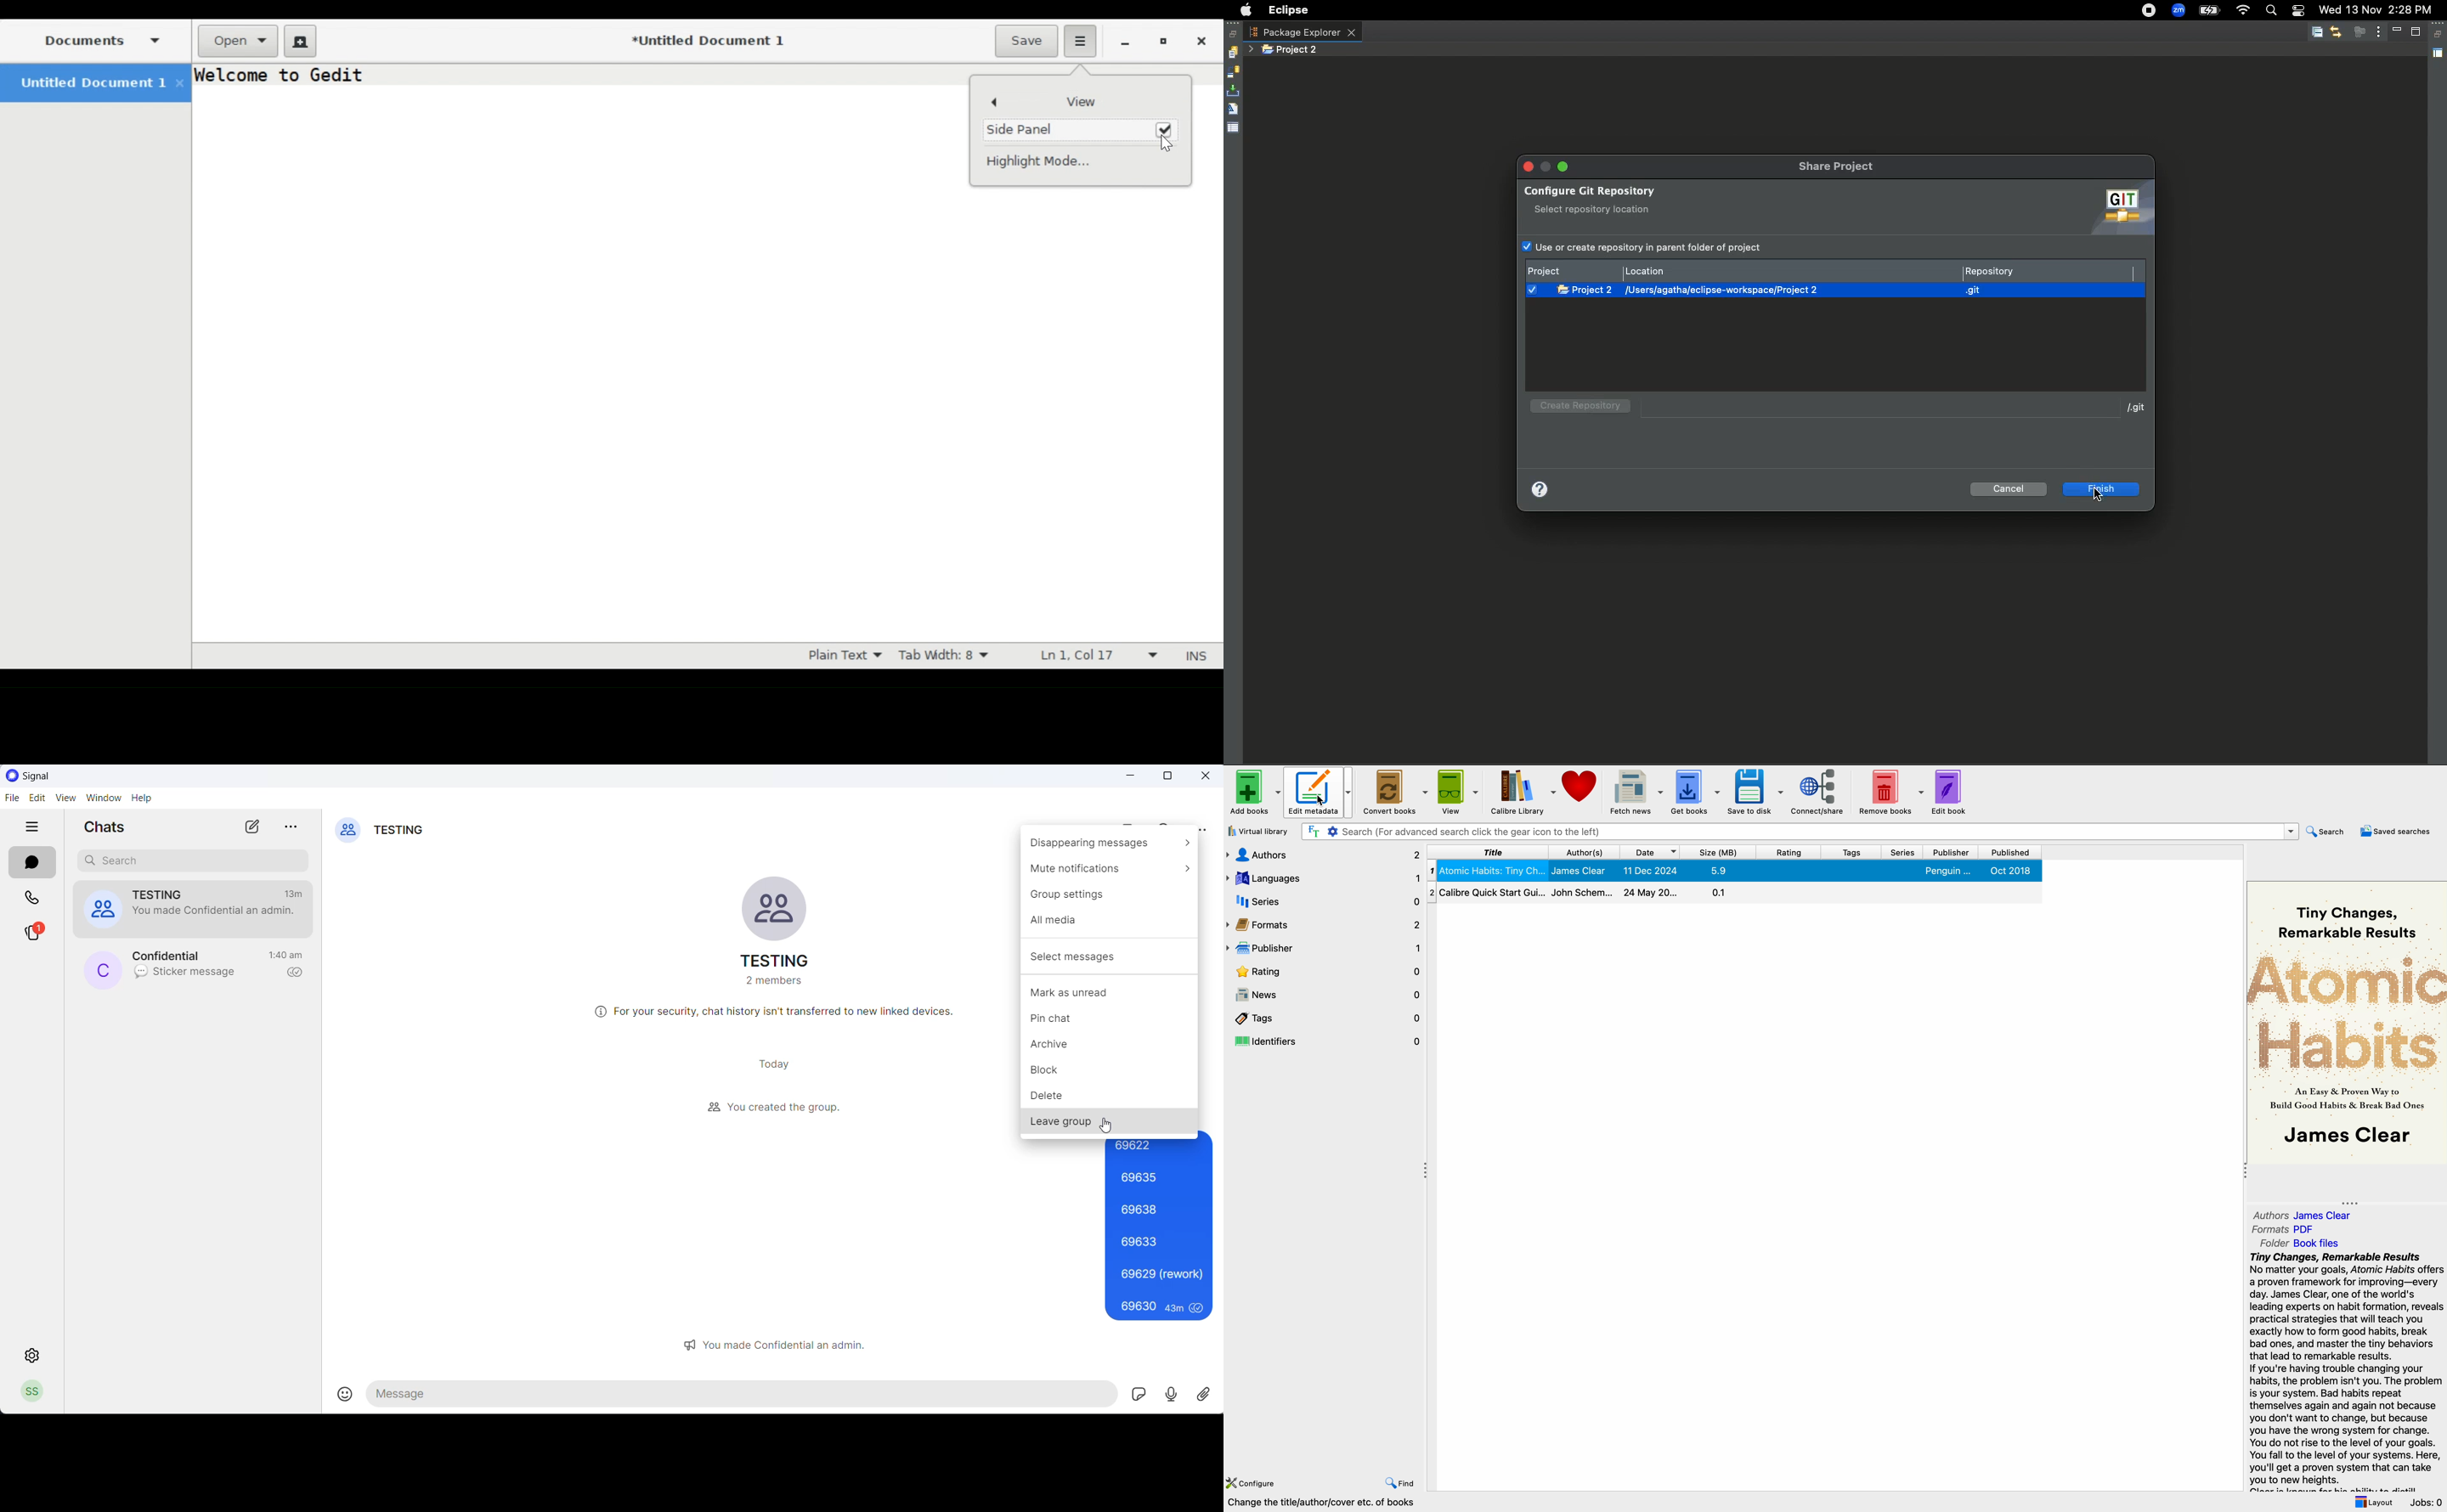 The height and width of the screenshot is (1512, 2464). I want to click on languages, so click(1324, 876).